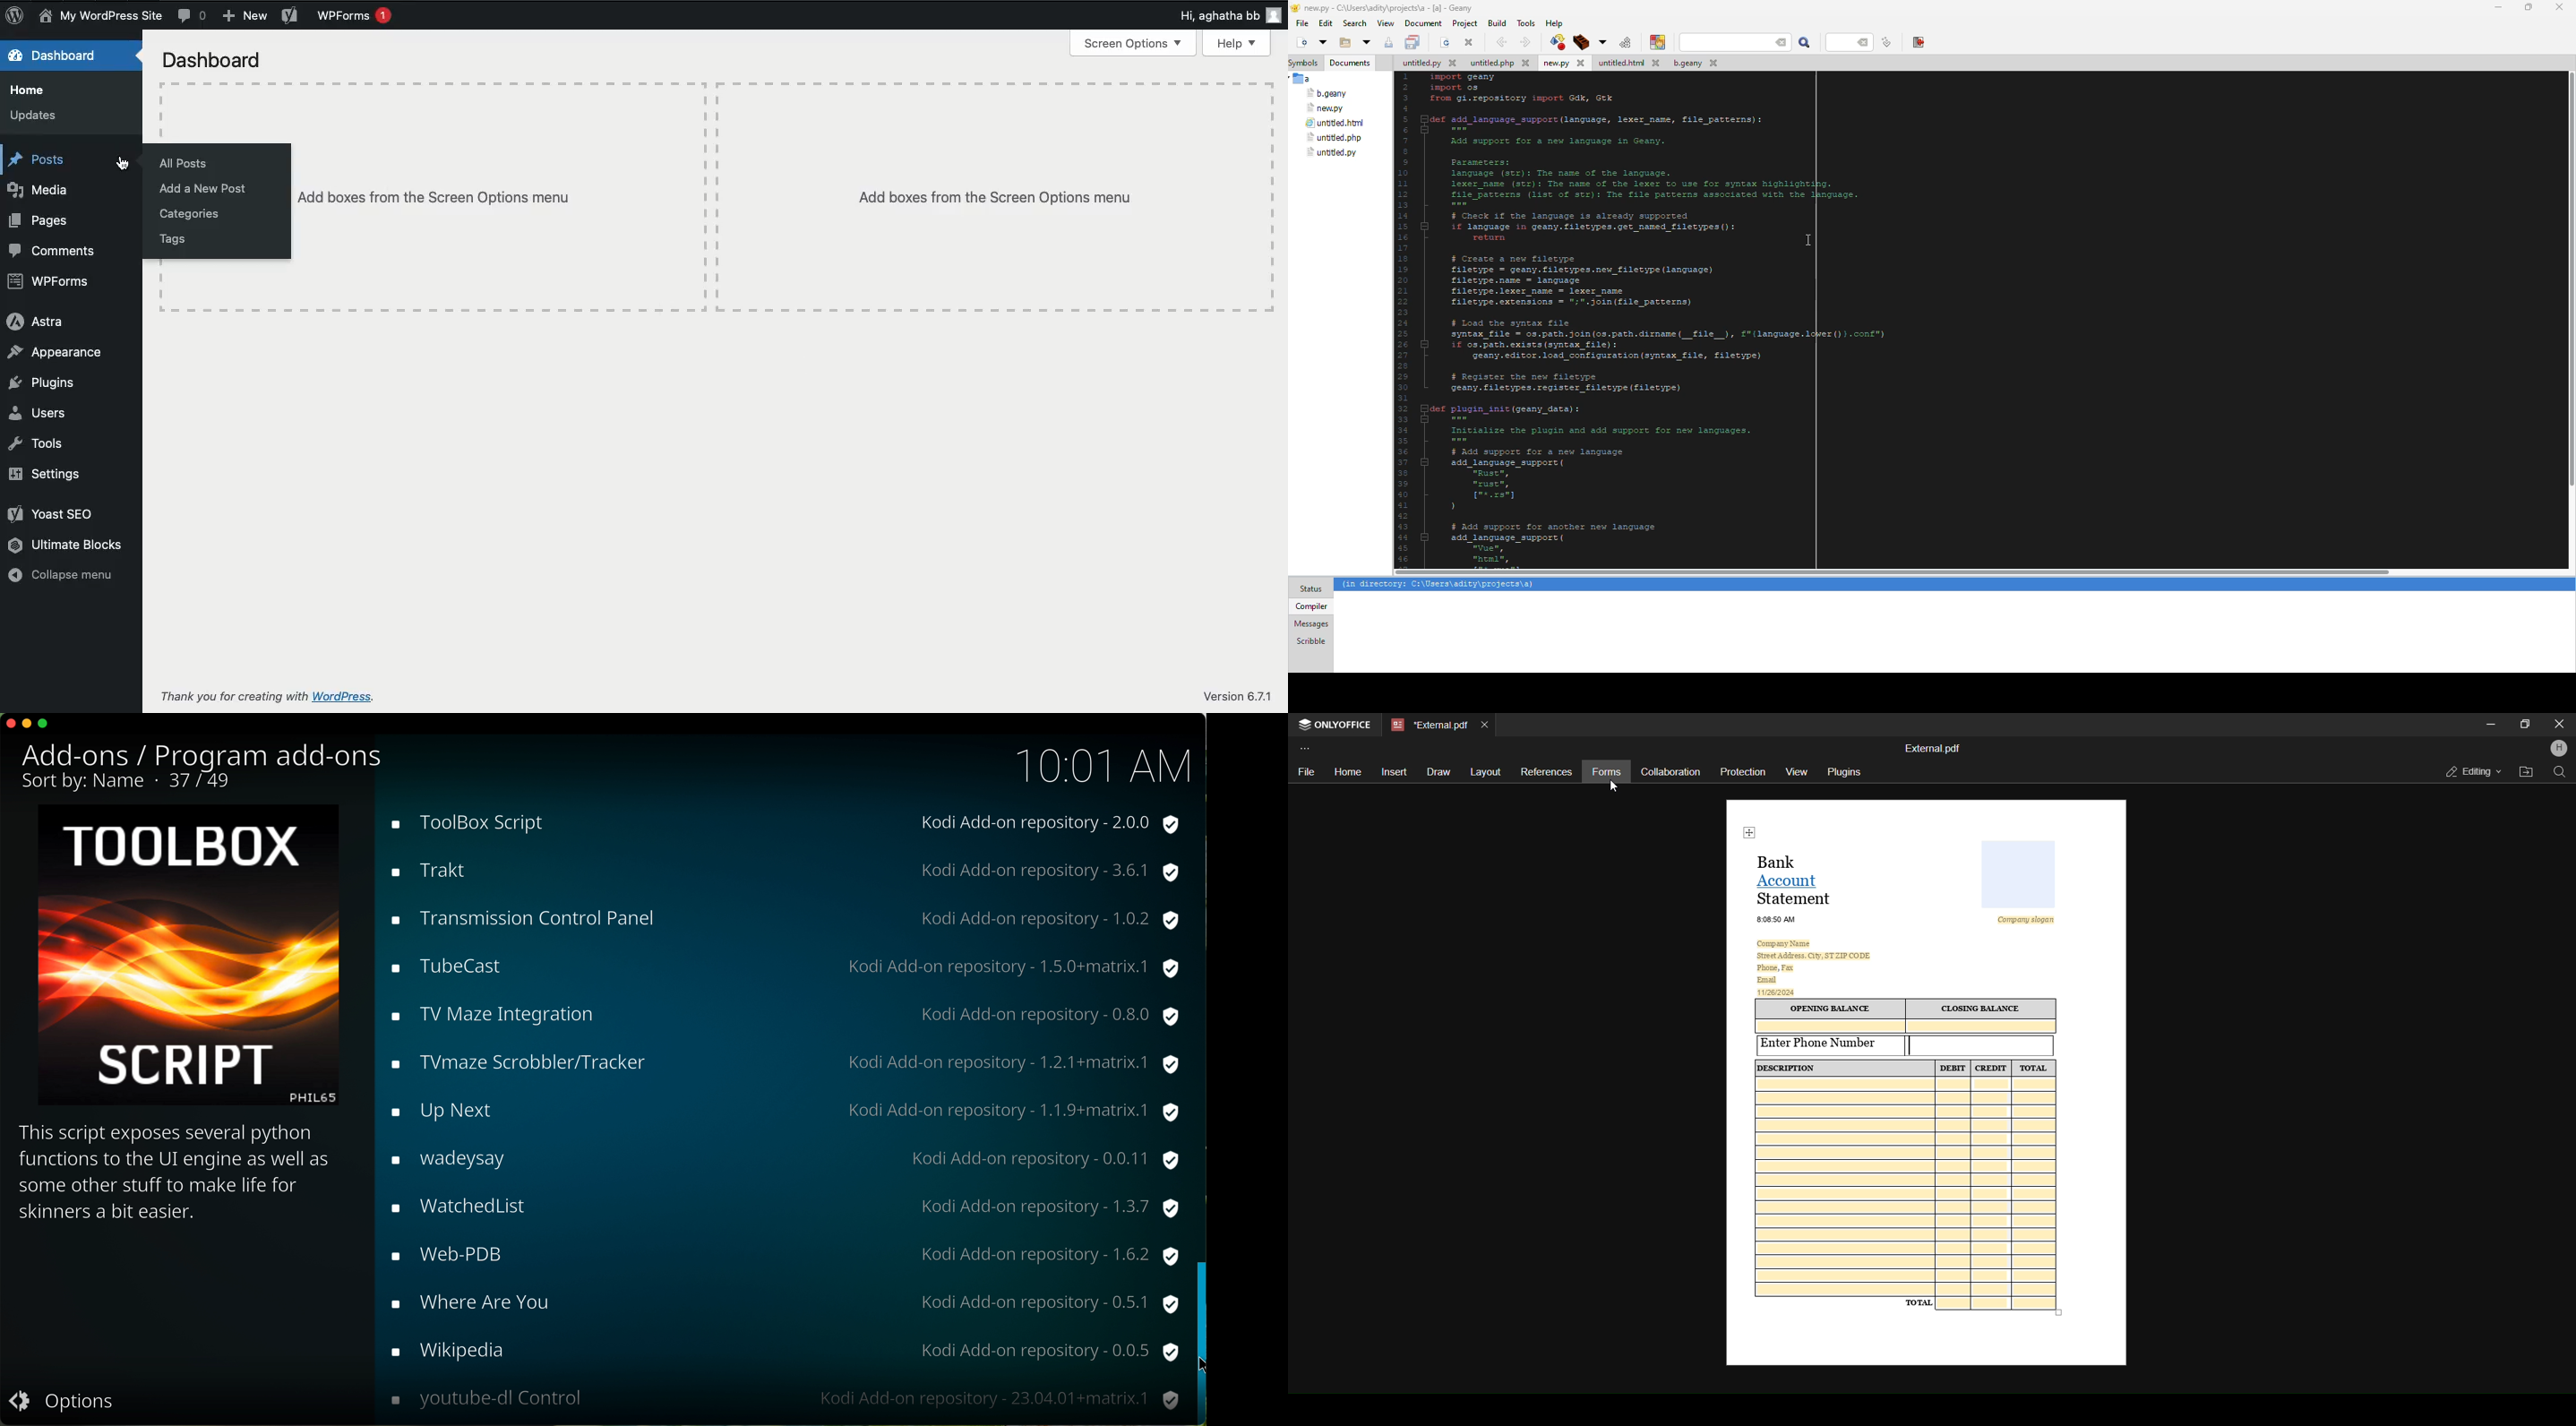  Describe the element at coordinates (1438, 771) in the screenshot. I see `draw` at that location.